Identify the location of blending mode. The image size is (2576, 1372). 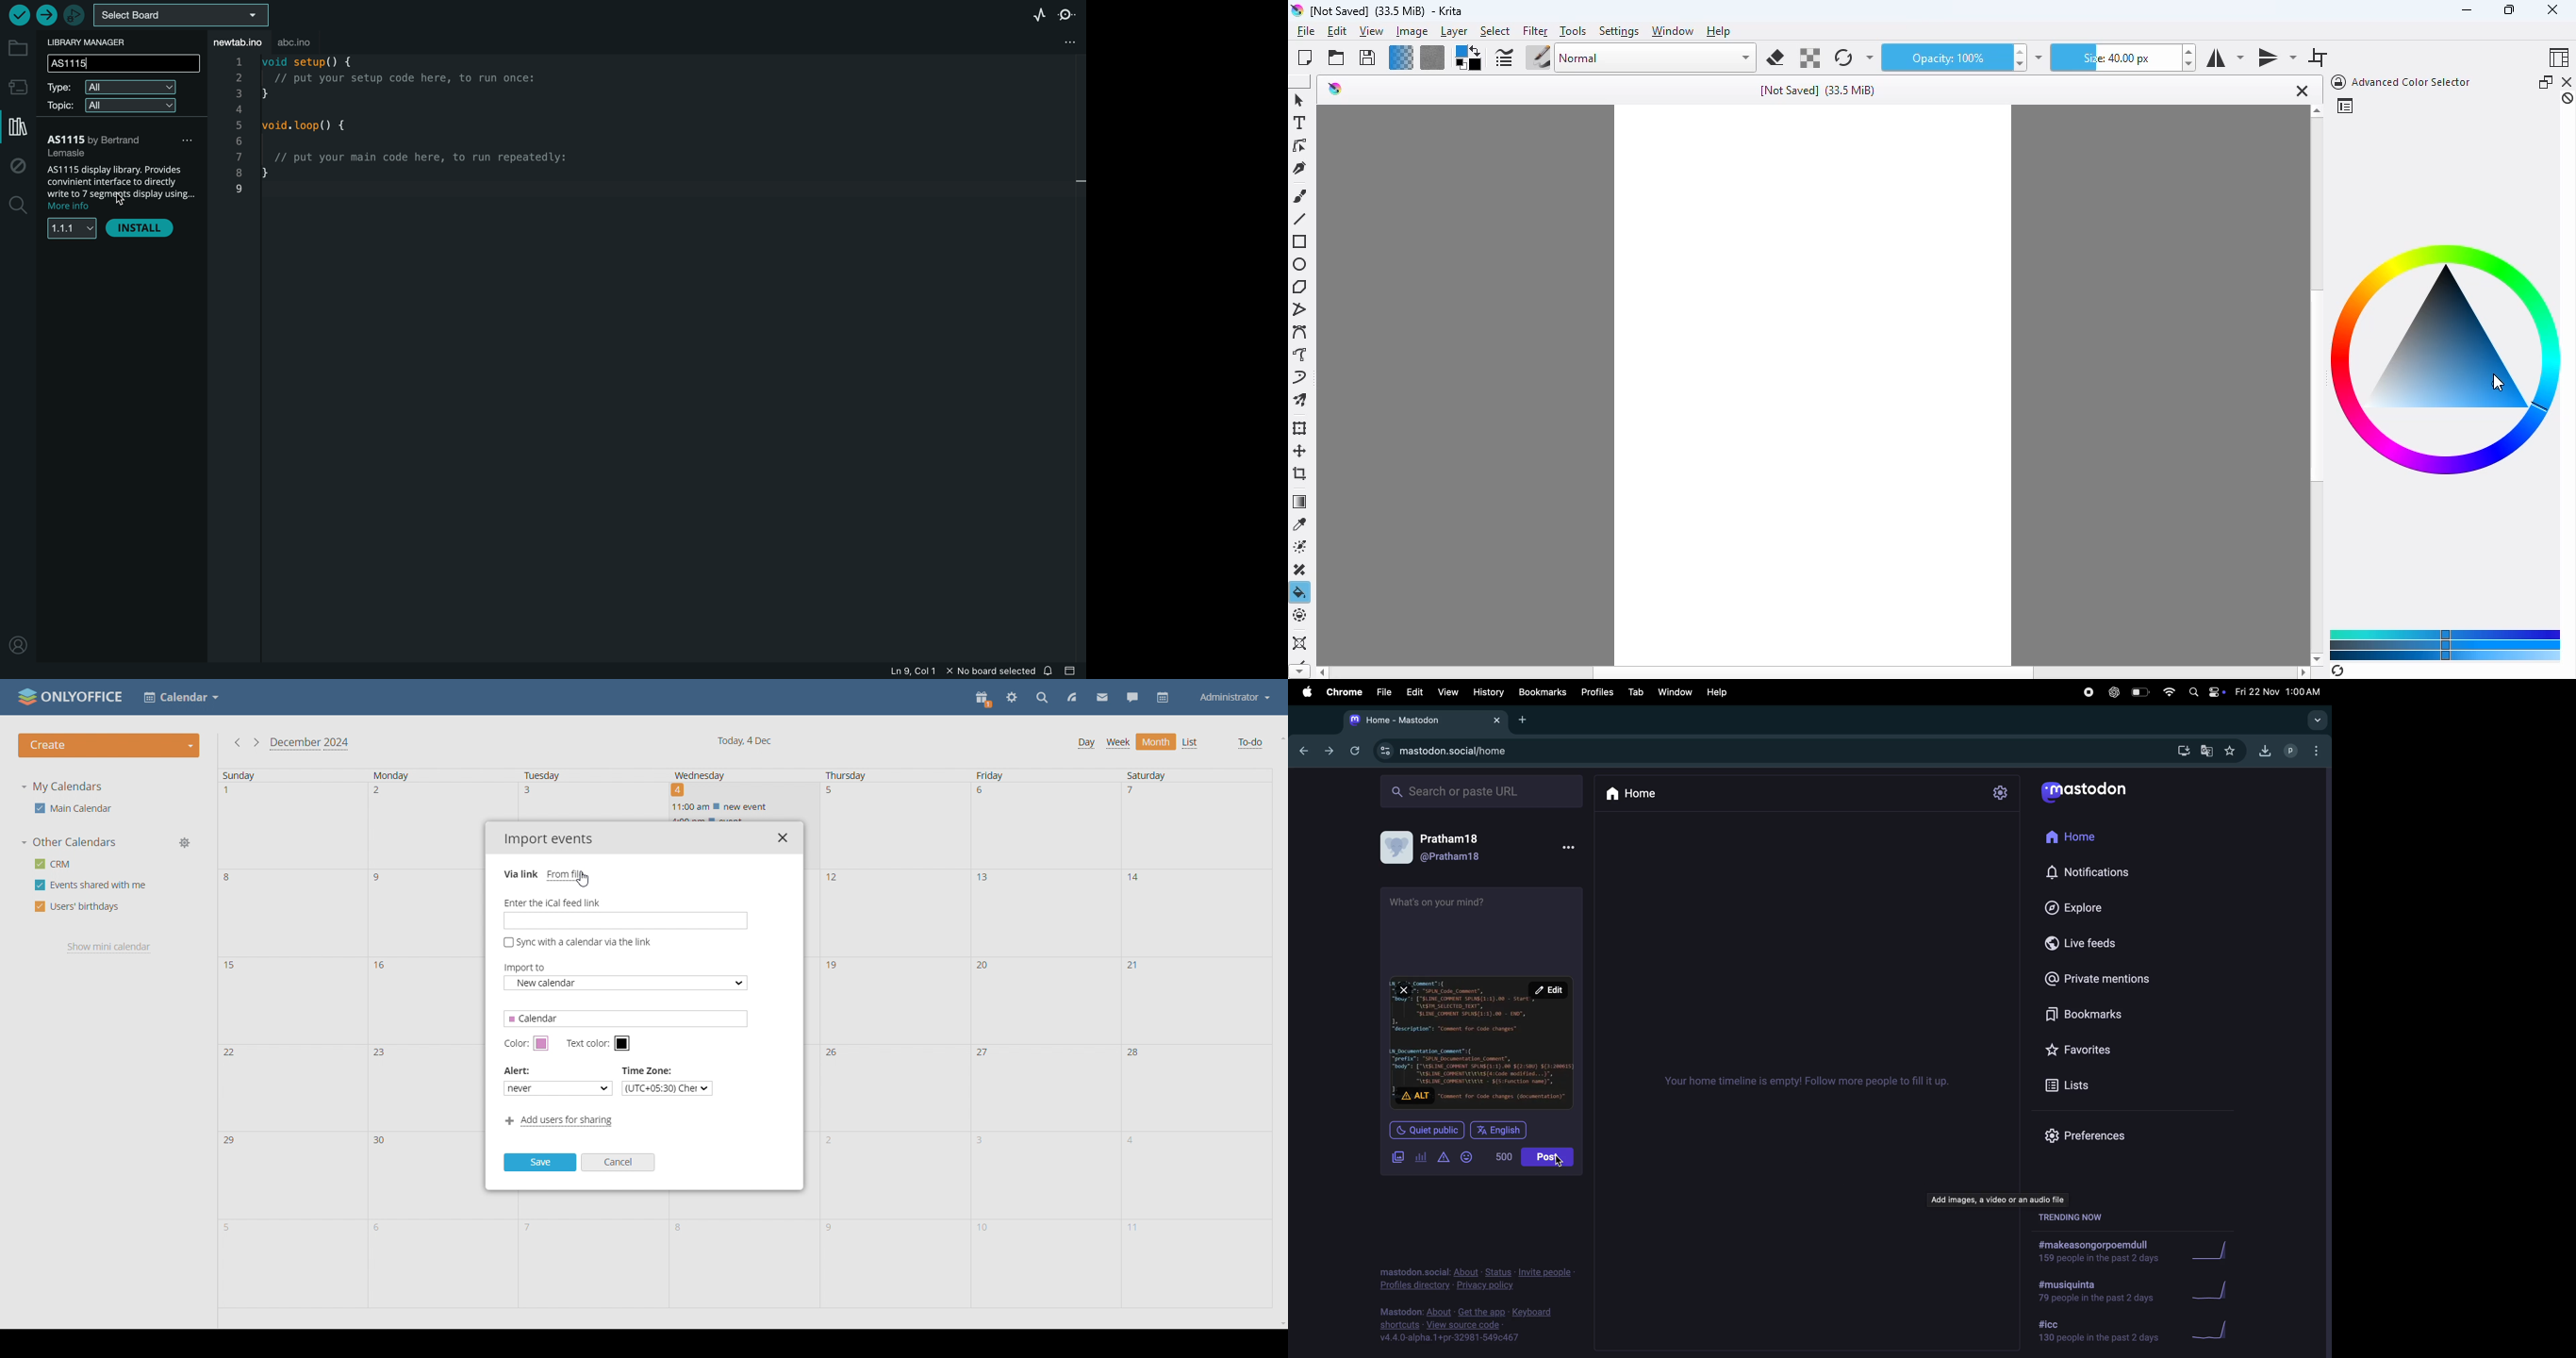
(1657, 58).